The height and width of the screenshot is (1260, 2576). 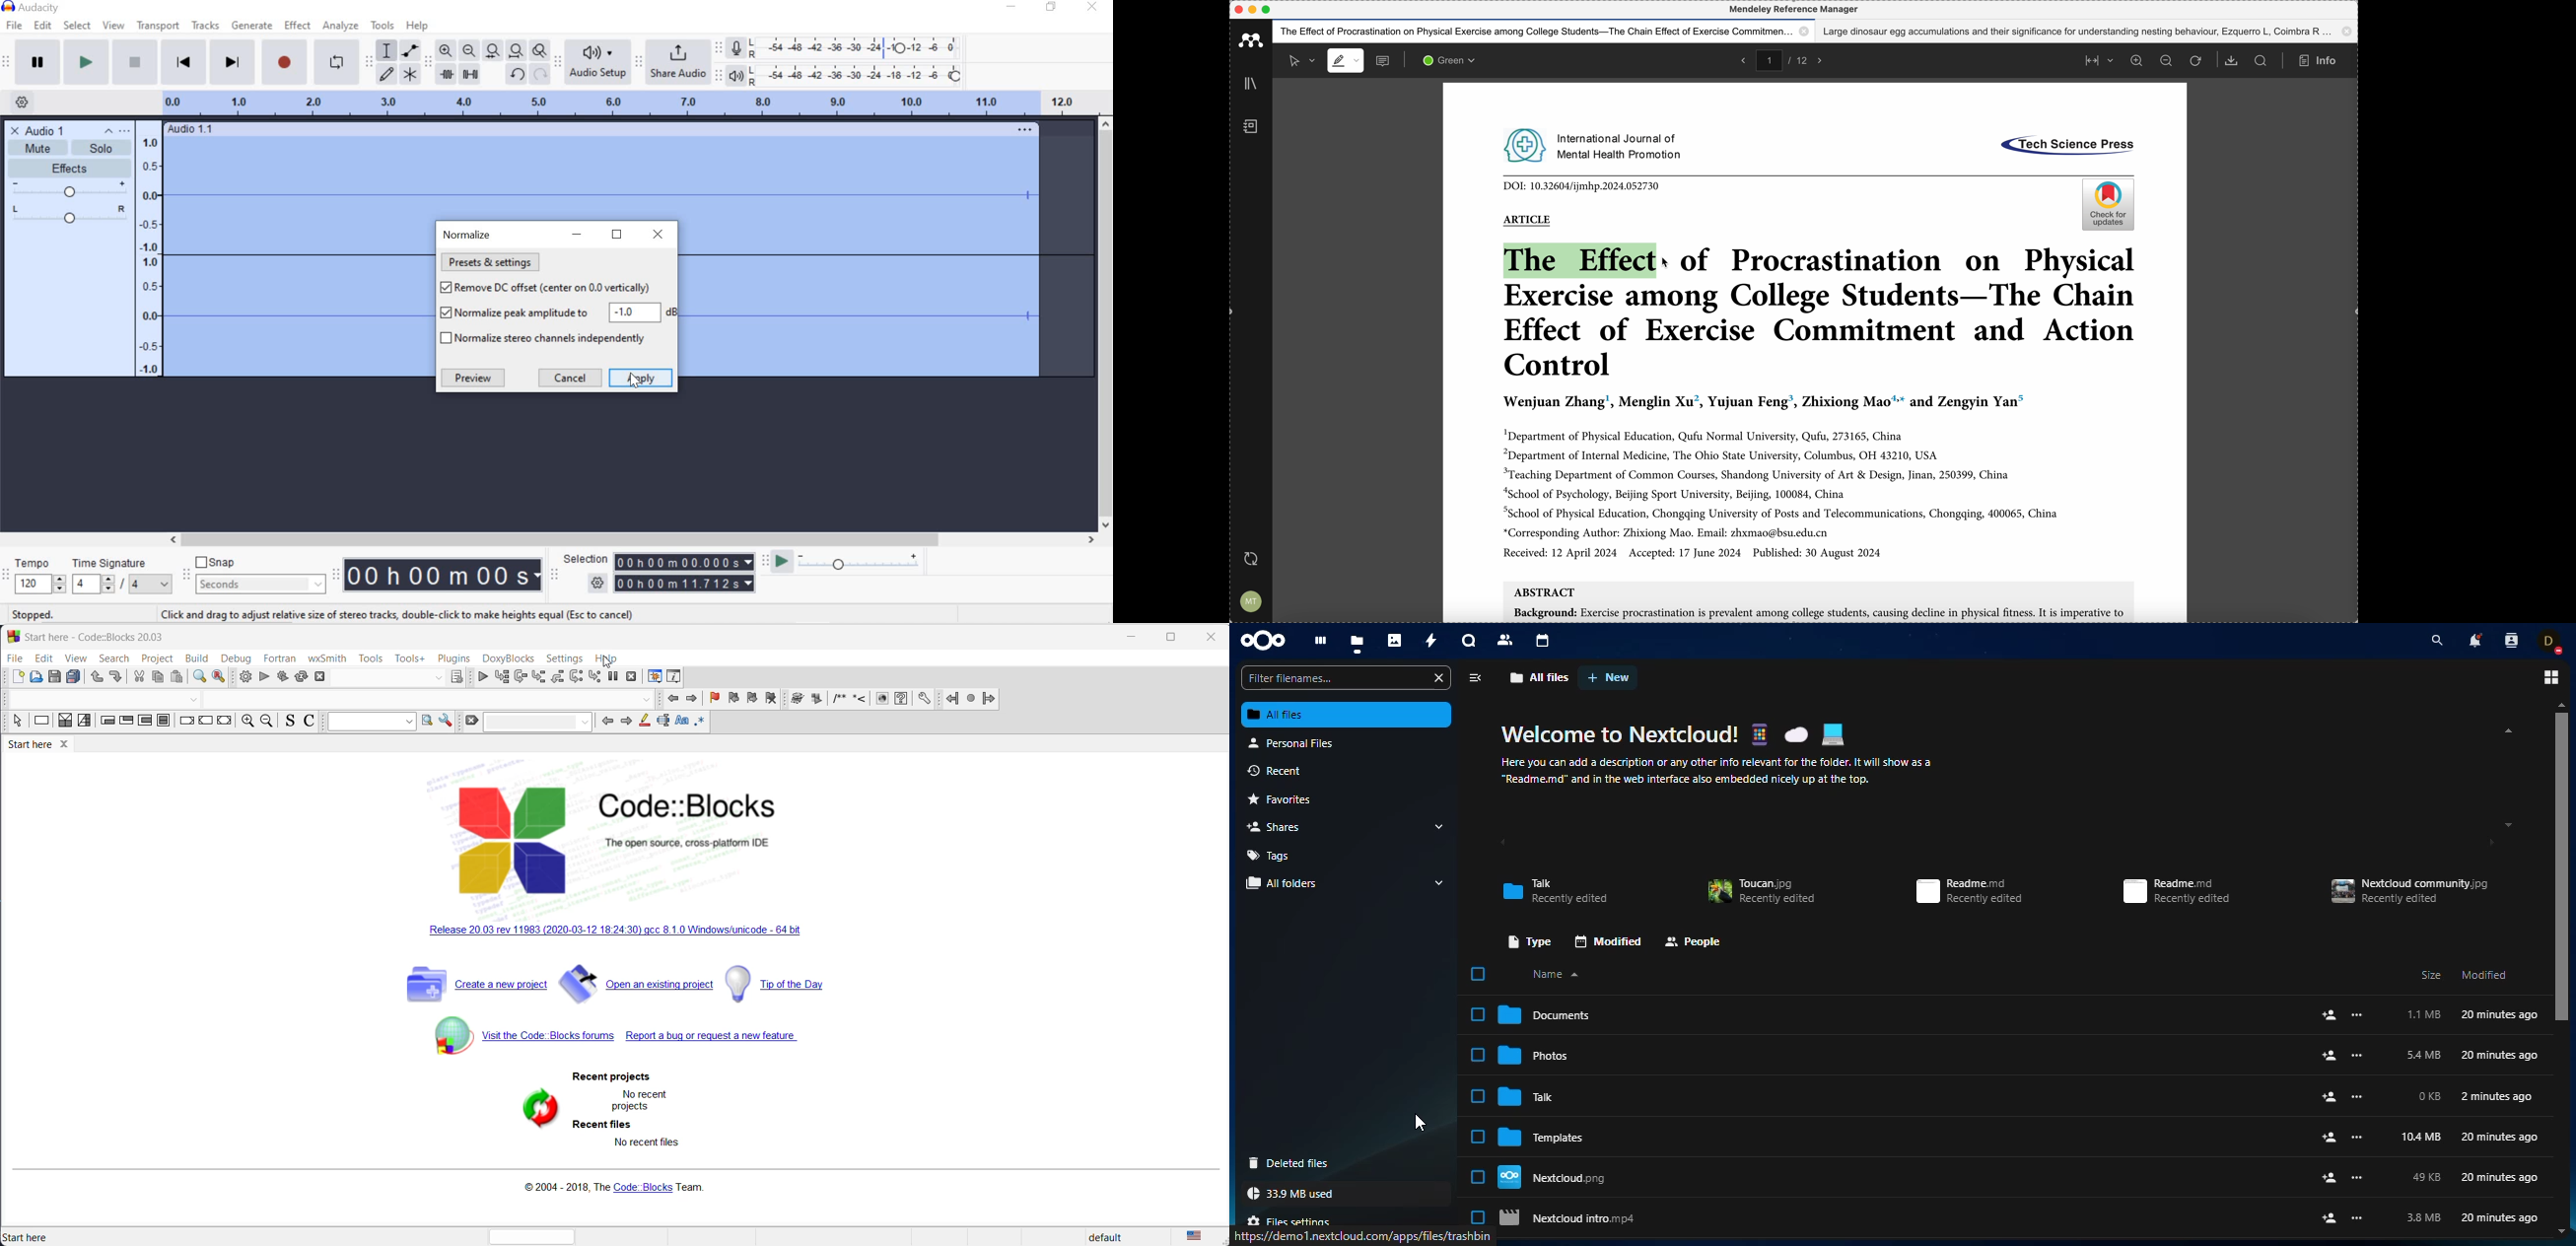 What do you see at coordinates (370, 59) in the screenshot?
I see `Tools Toolbar` at bounding box center [370, 59].